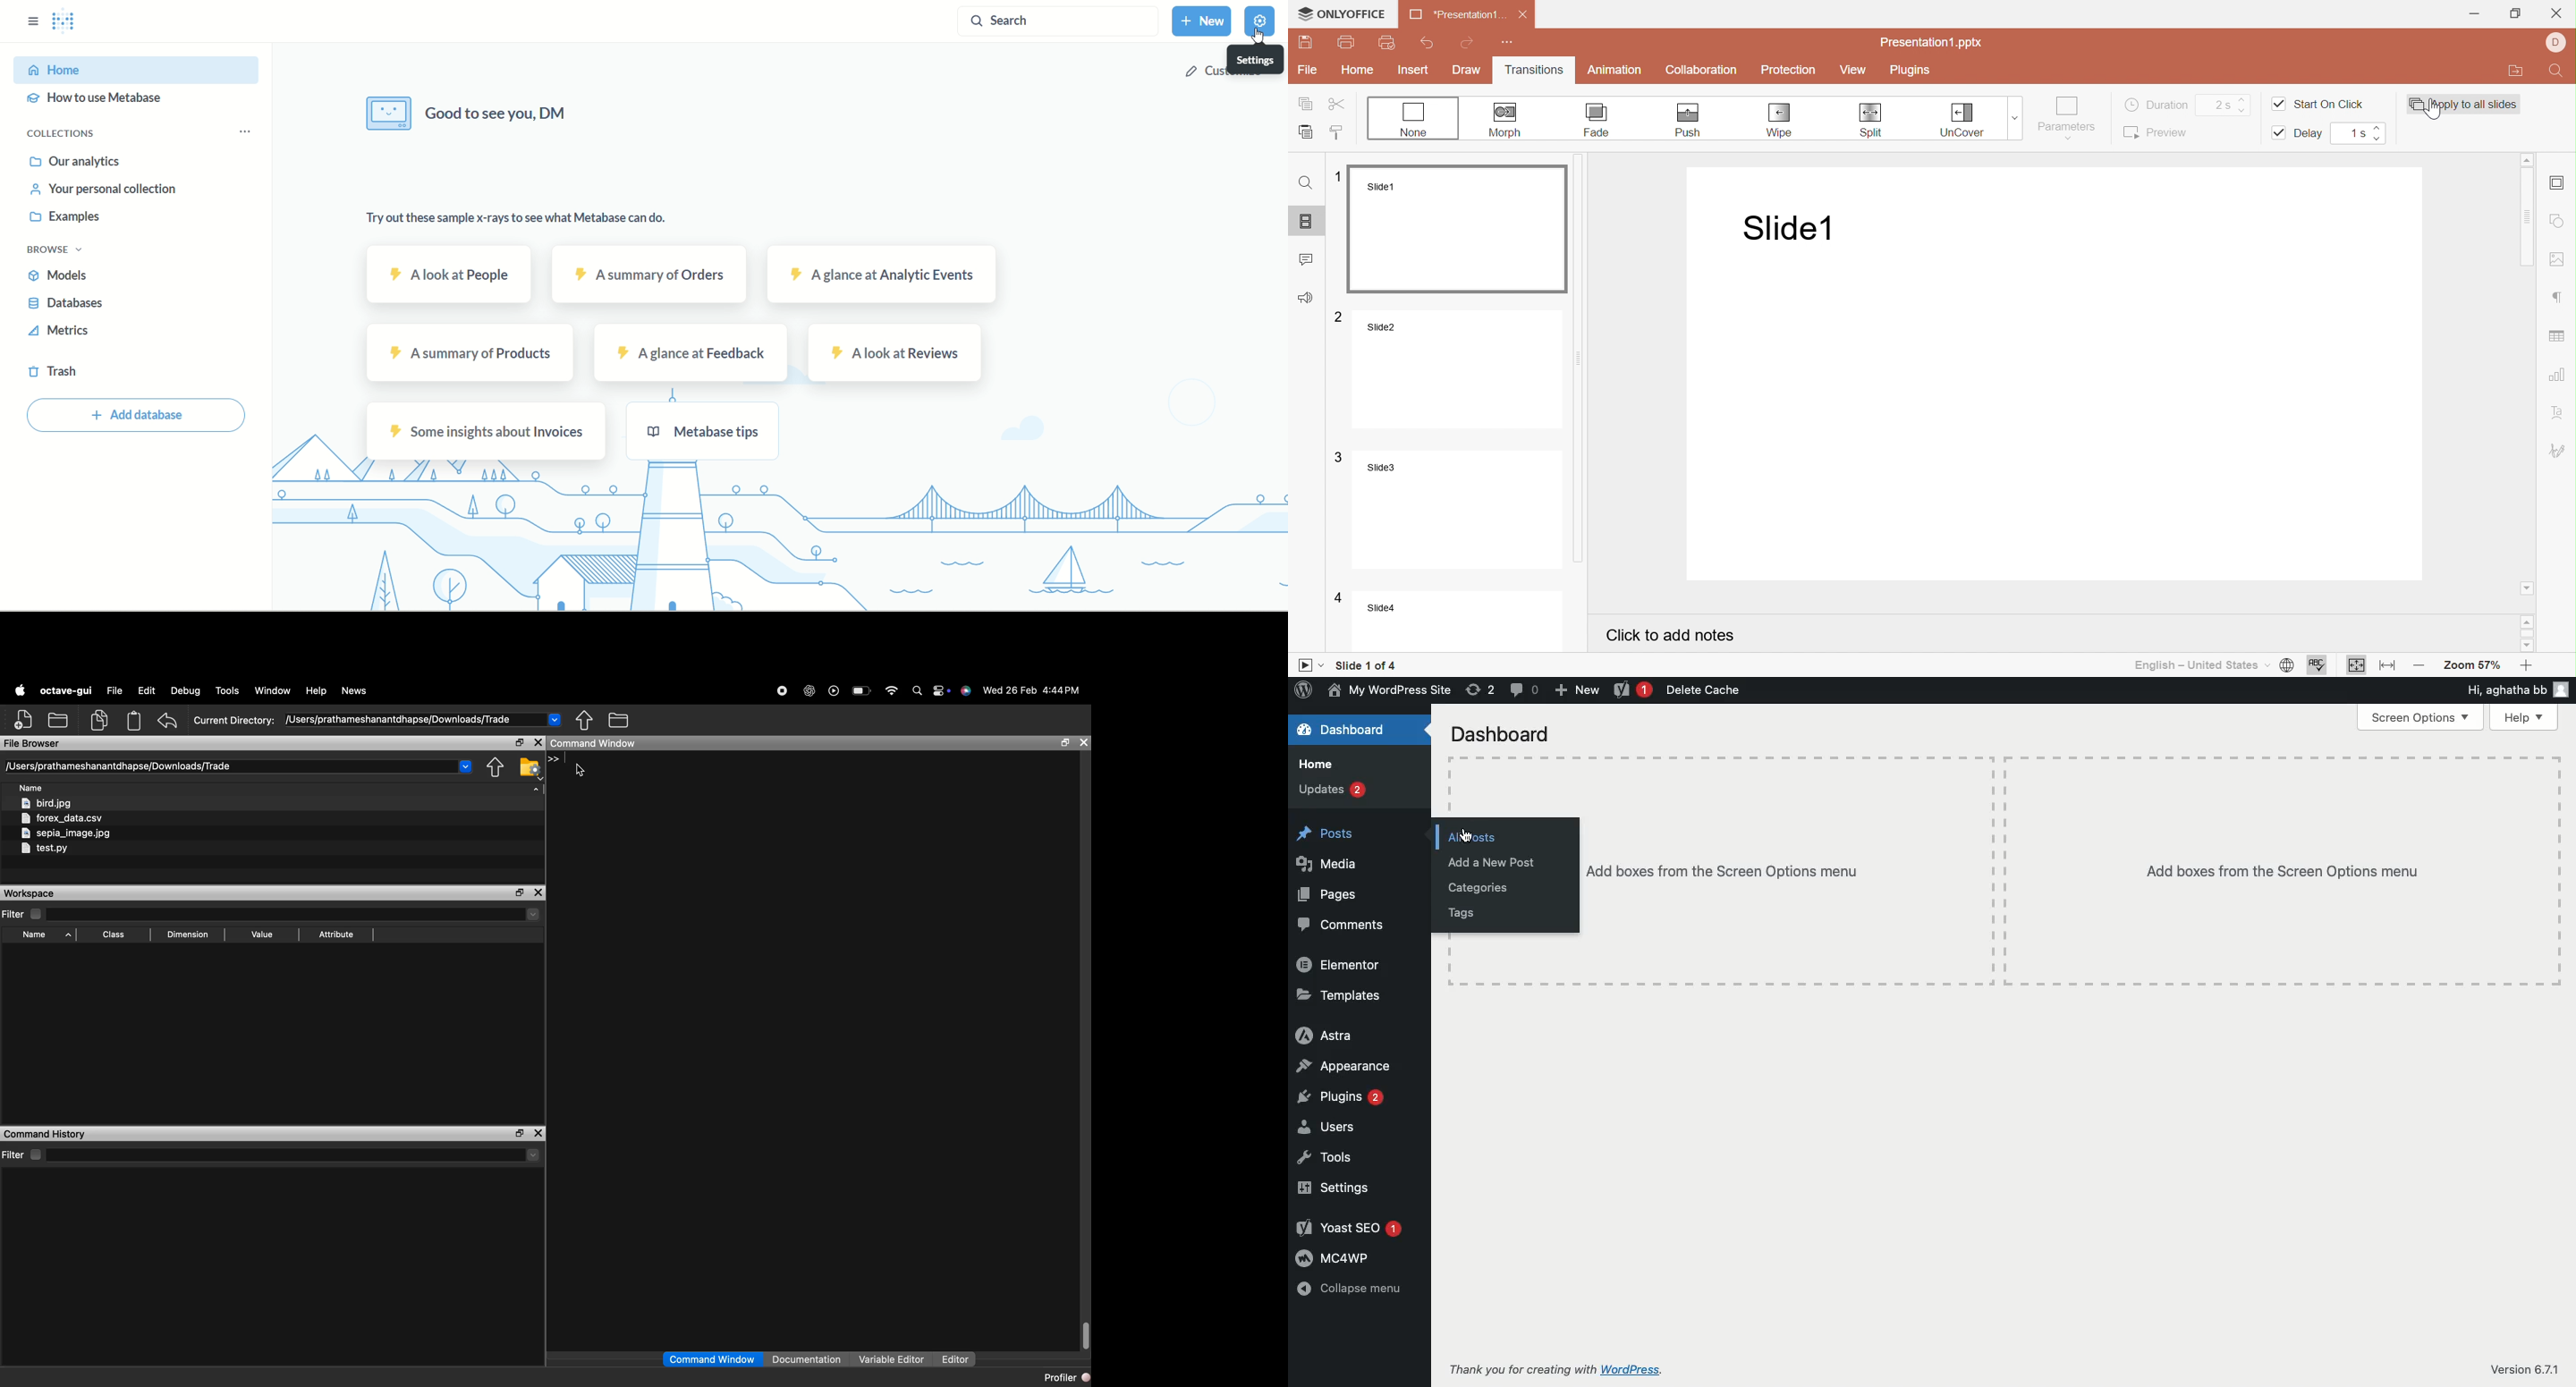 The height and width of the screenshot is (1400, 2576). Describe the element at coordinates (2384, 666) in the screenshot. I see `Fit to width` at that location.